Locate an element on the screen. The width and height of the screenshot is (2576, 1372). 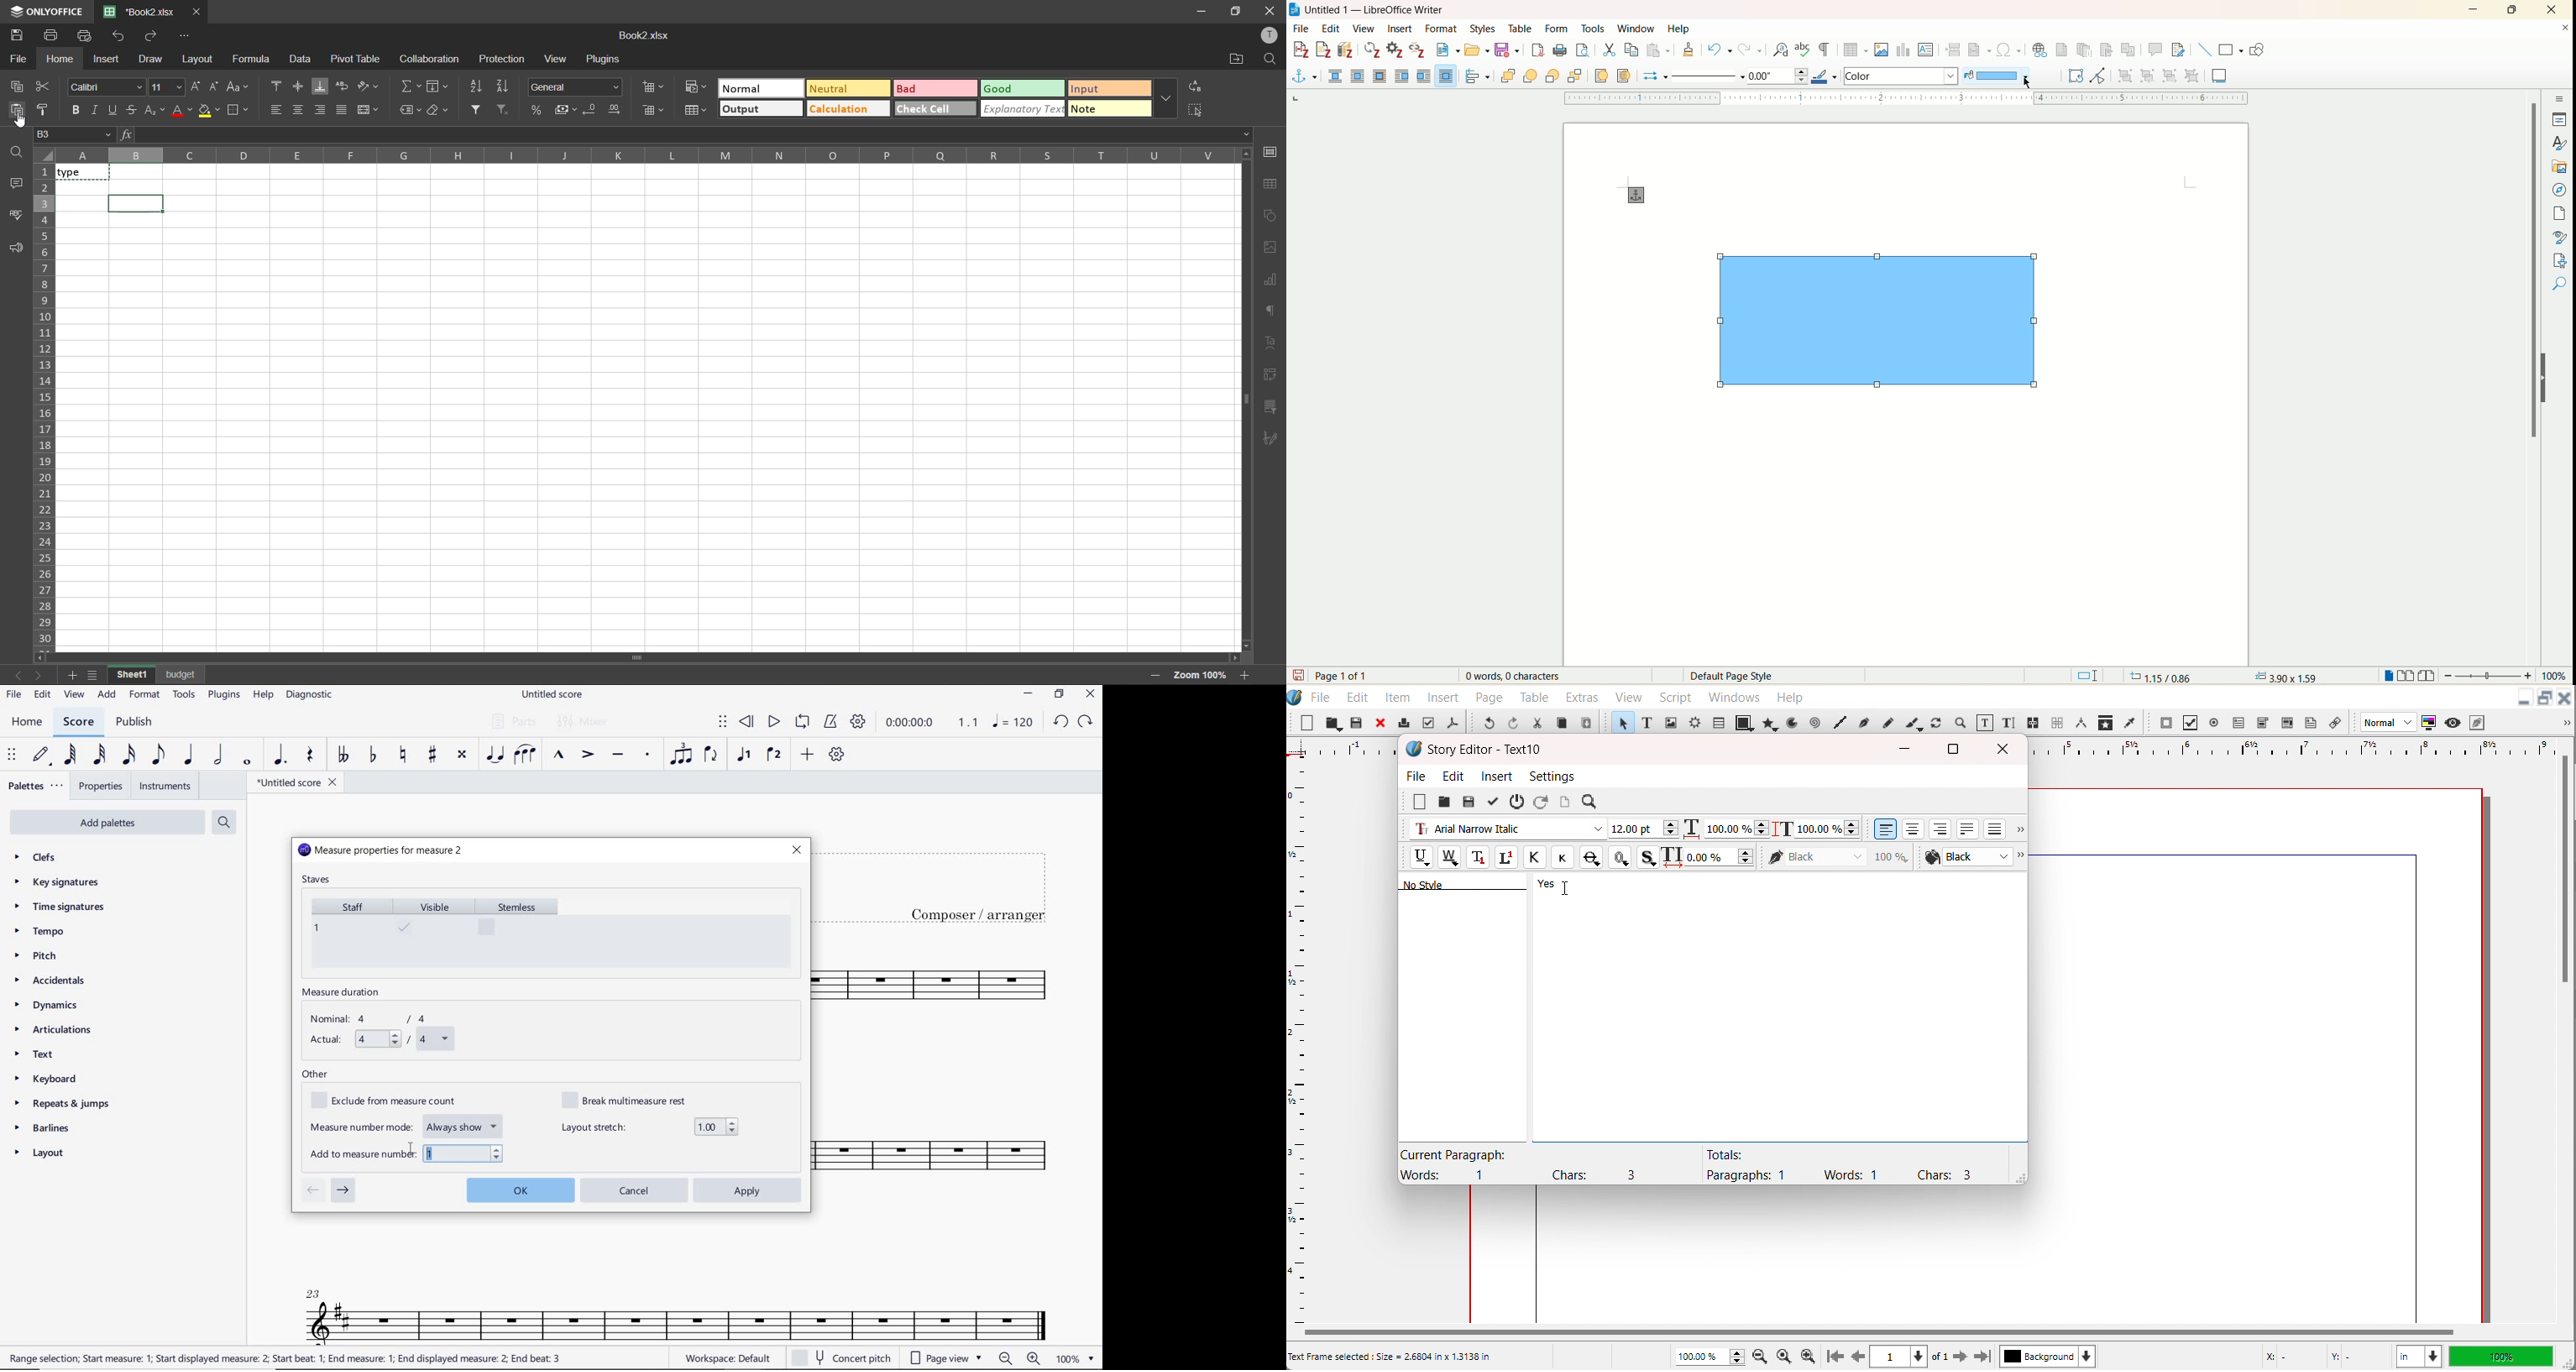
Align text left is located at coordinates (1886, 829).